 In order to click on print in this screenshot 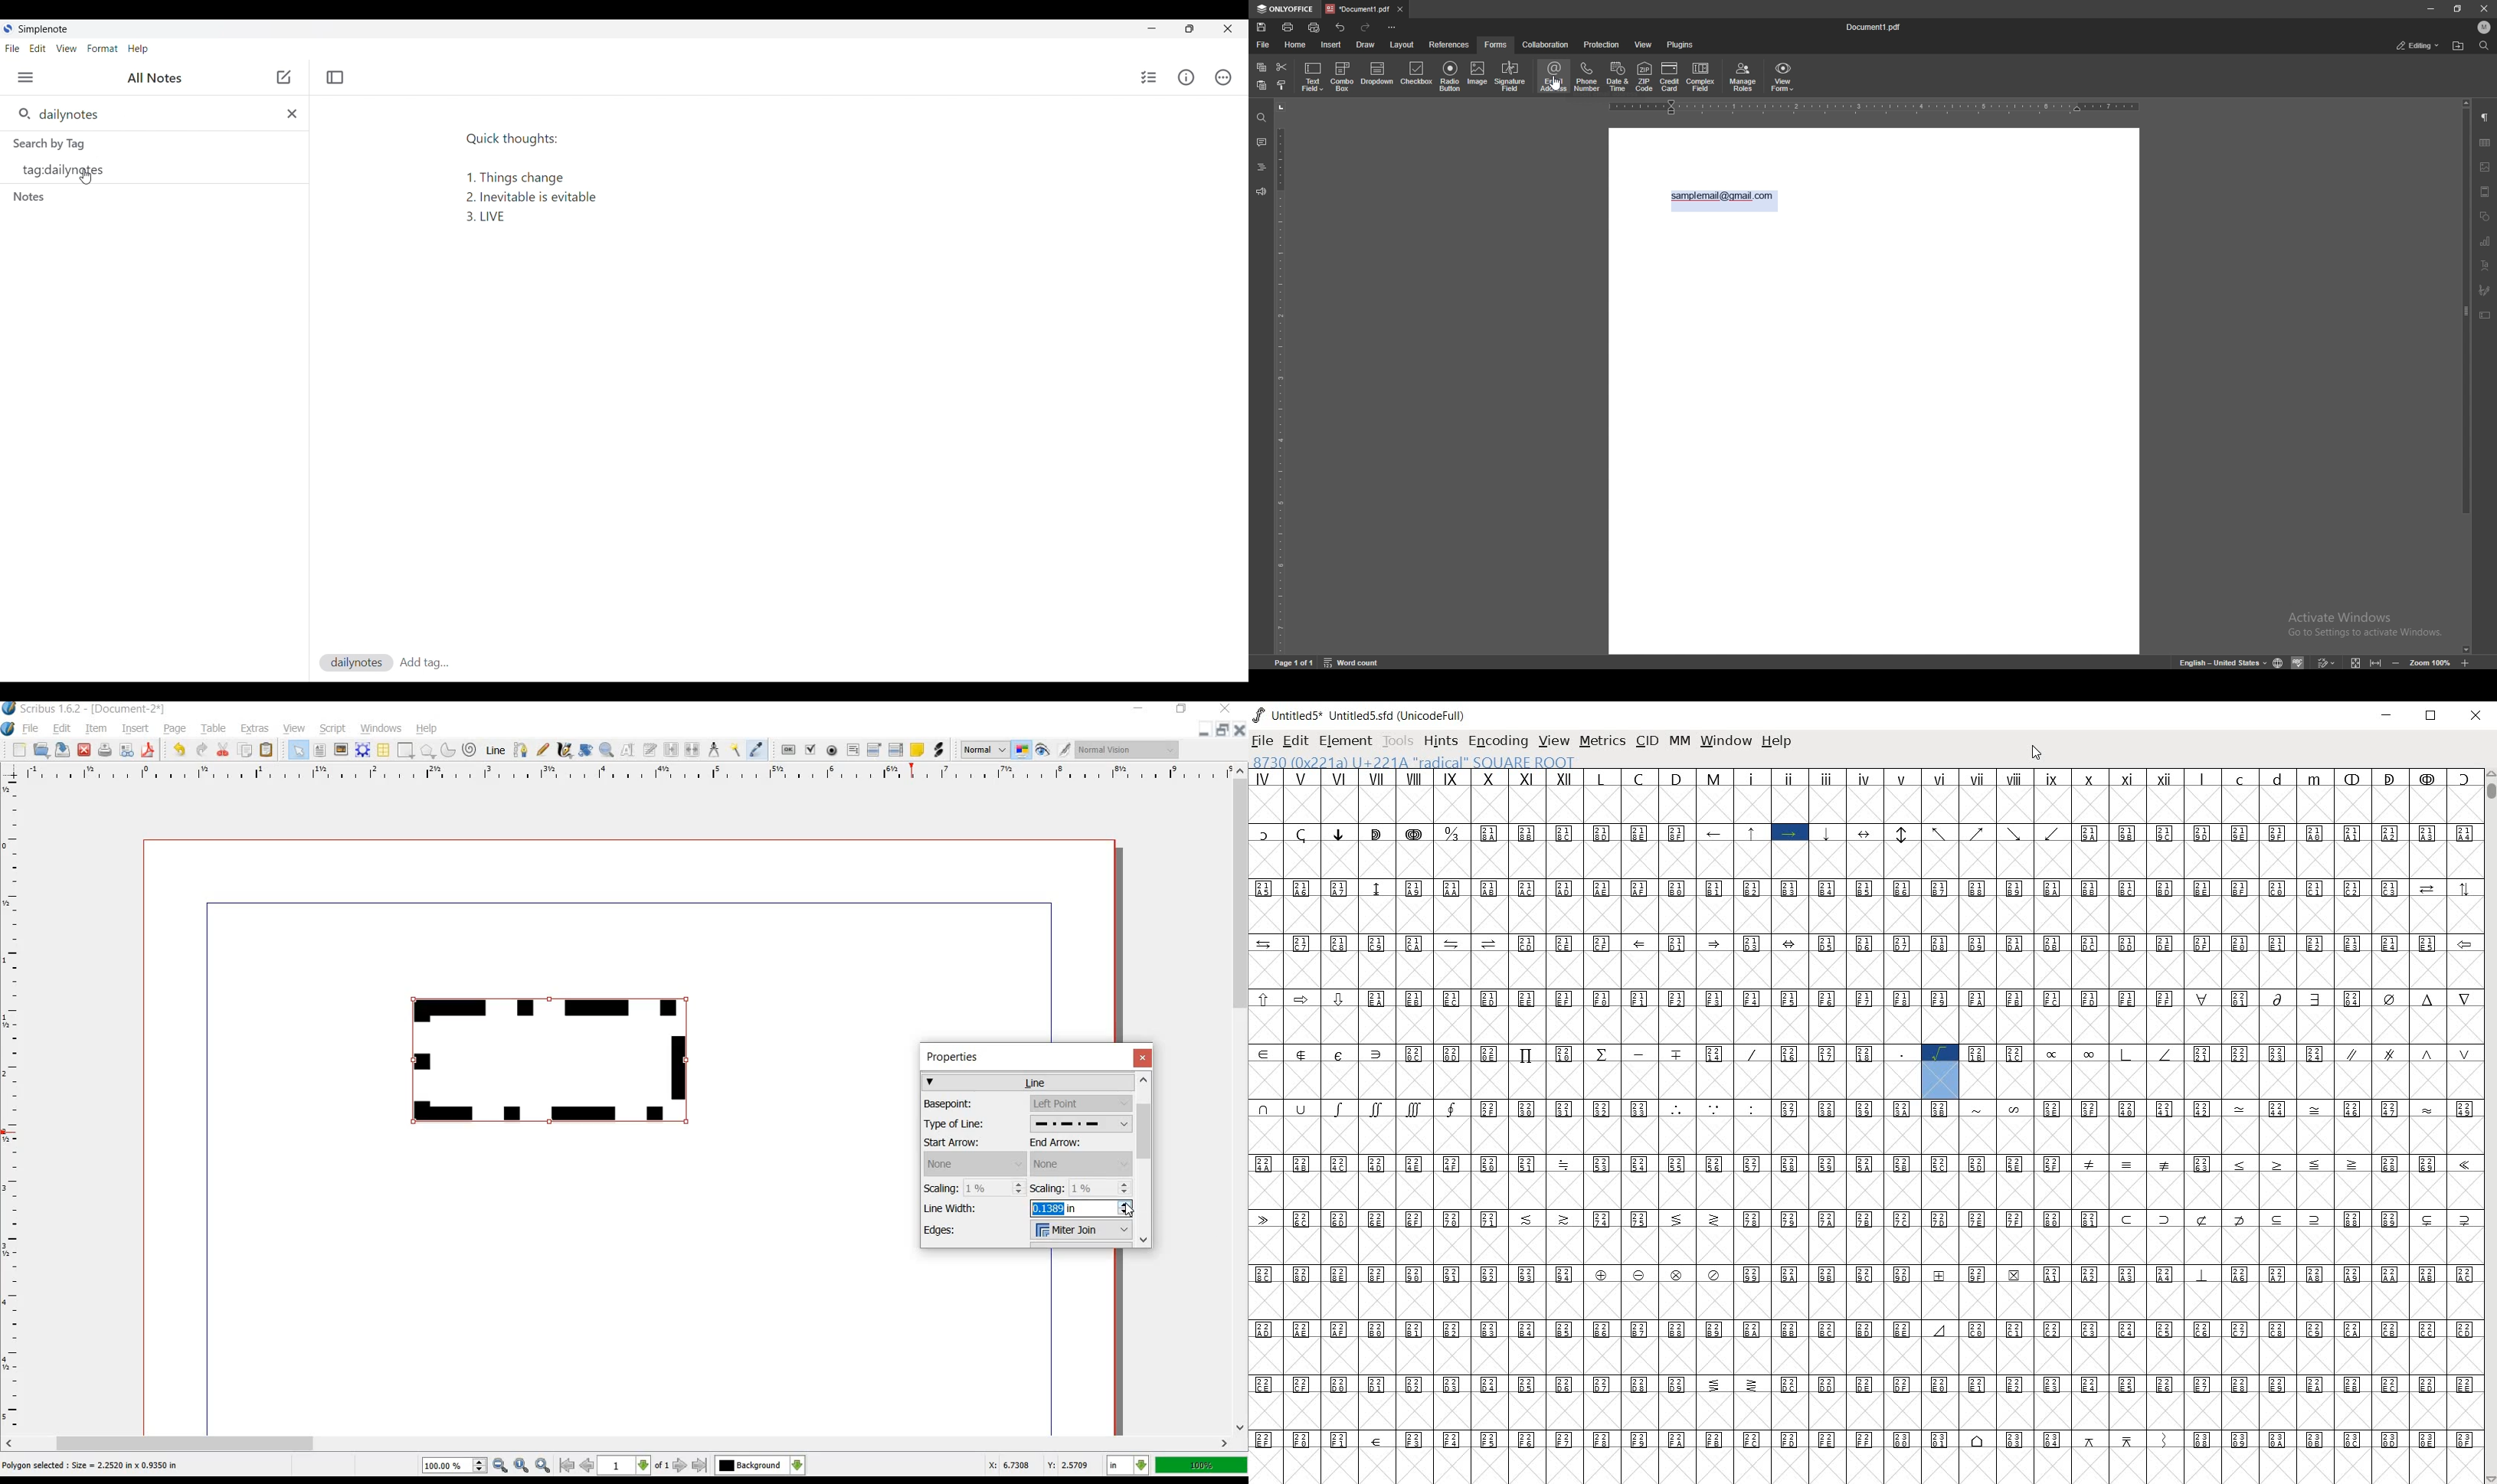, I will do `click(1288, 27)`.